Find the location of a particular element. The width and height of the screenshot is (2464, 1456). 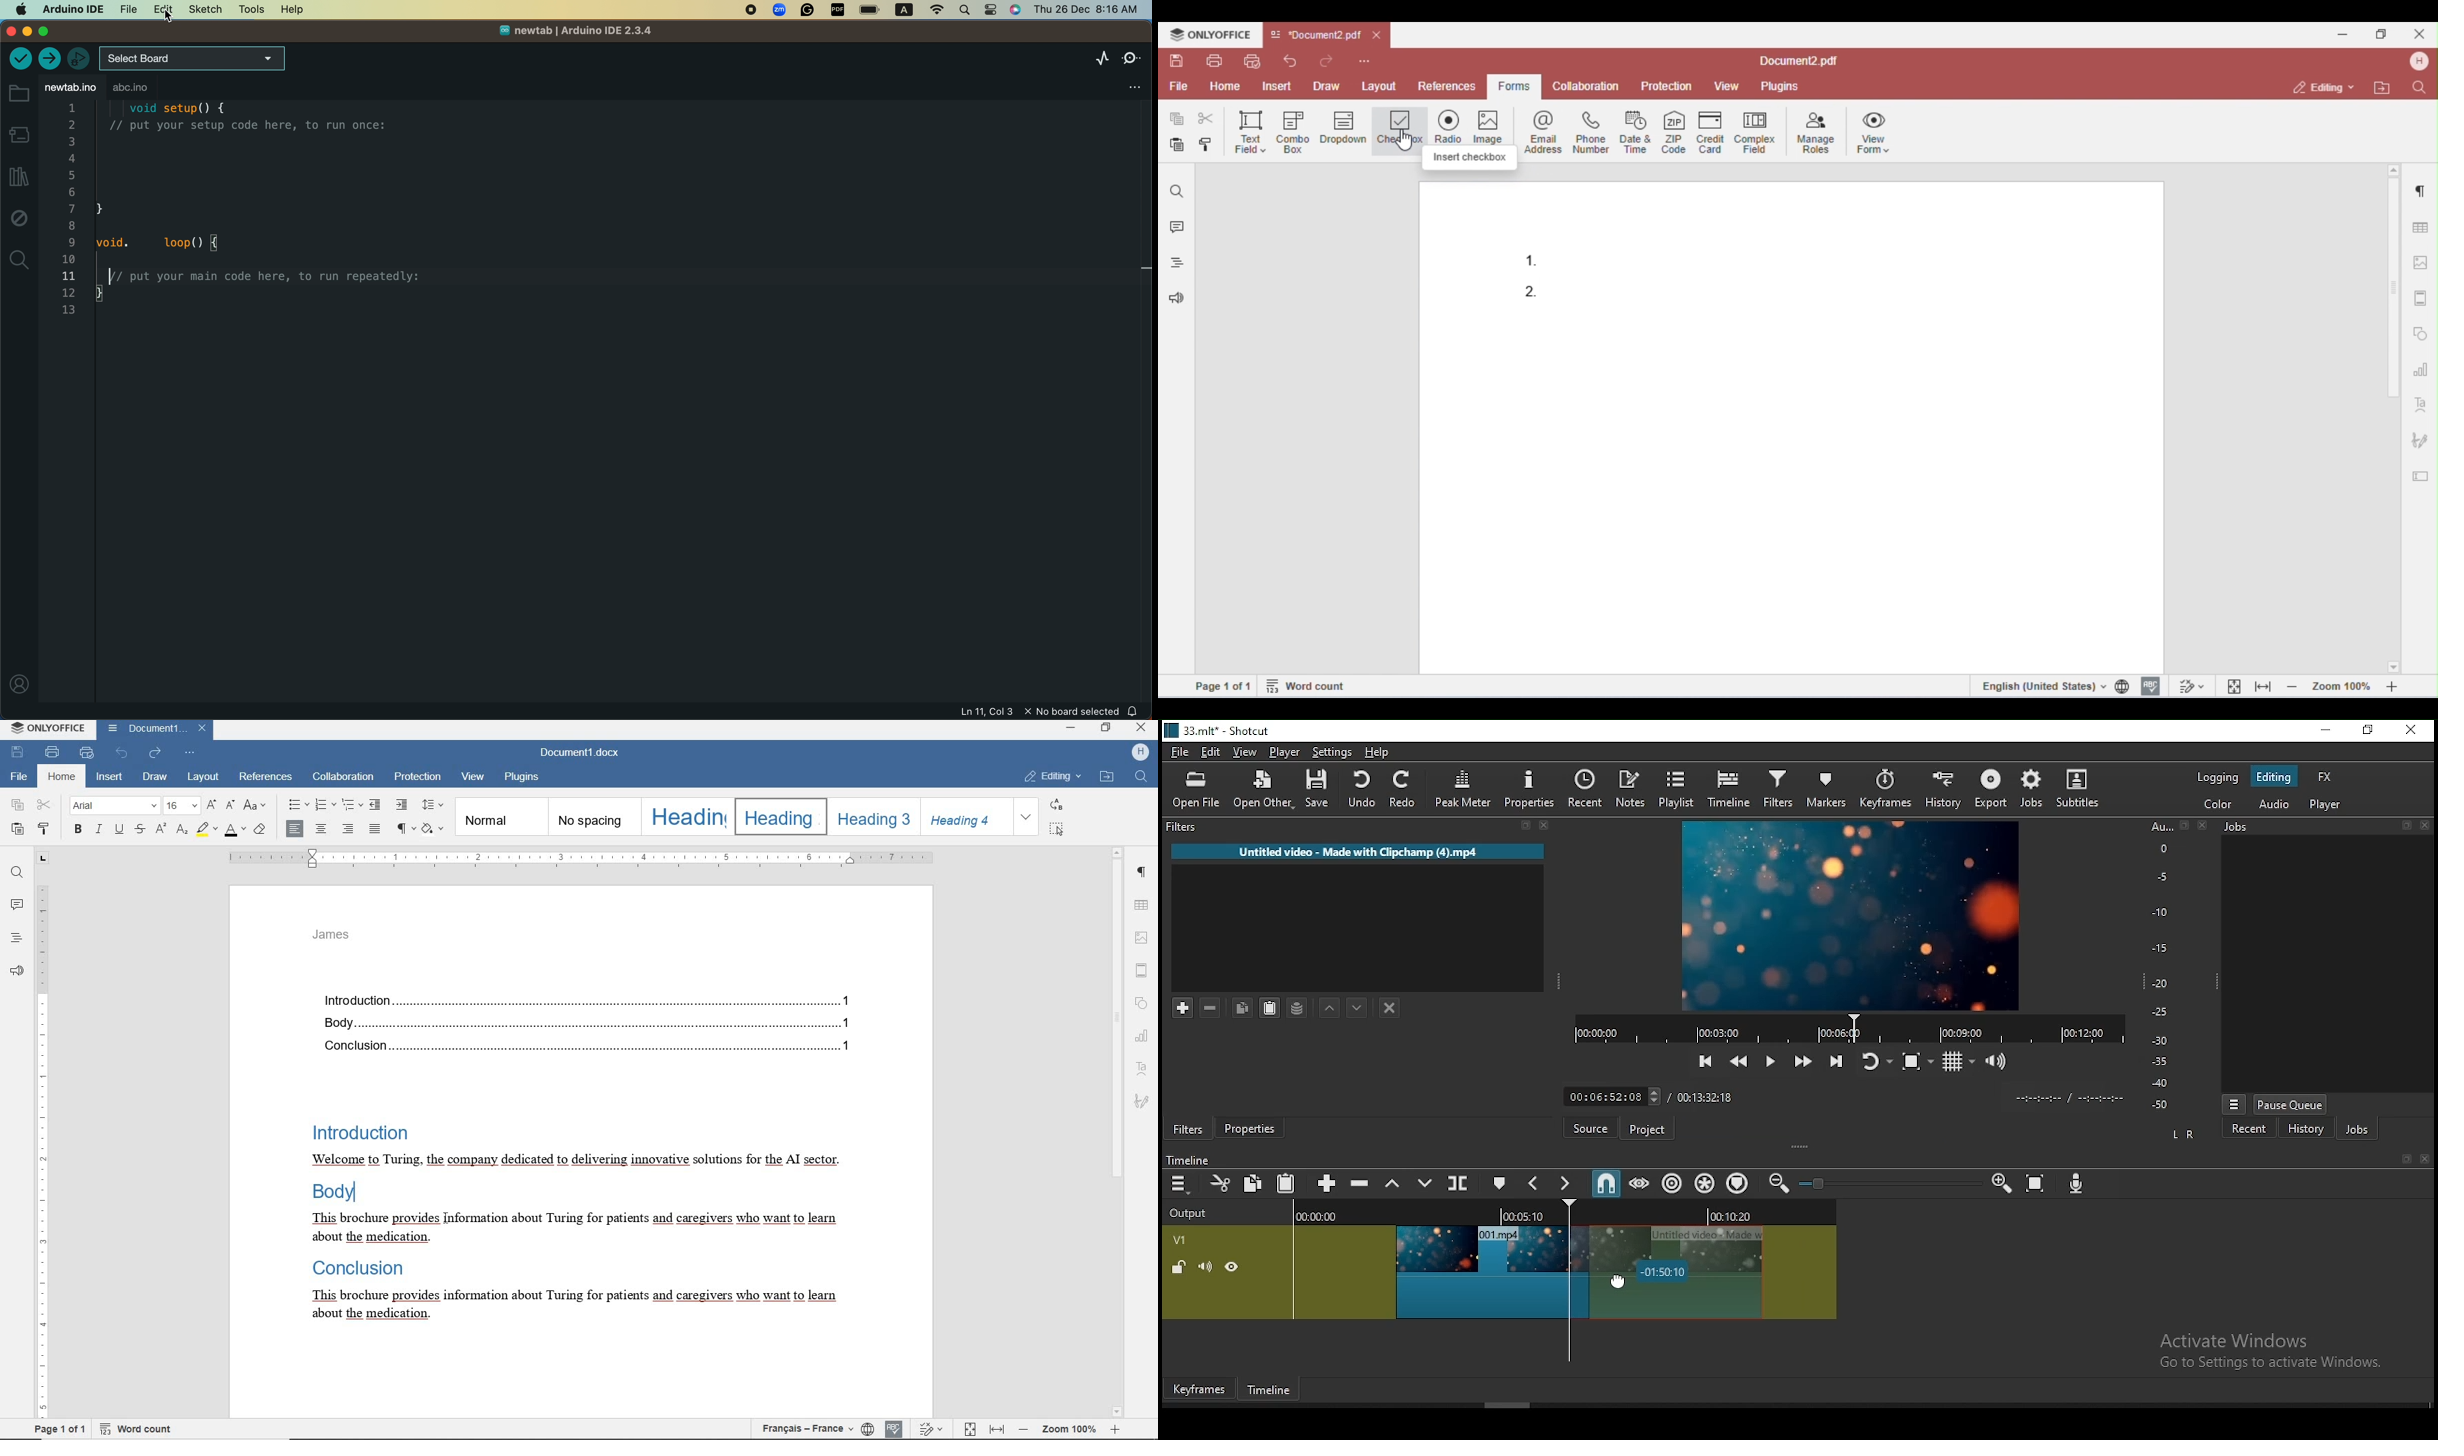

DRAW is located at coordinates (155, 777).